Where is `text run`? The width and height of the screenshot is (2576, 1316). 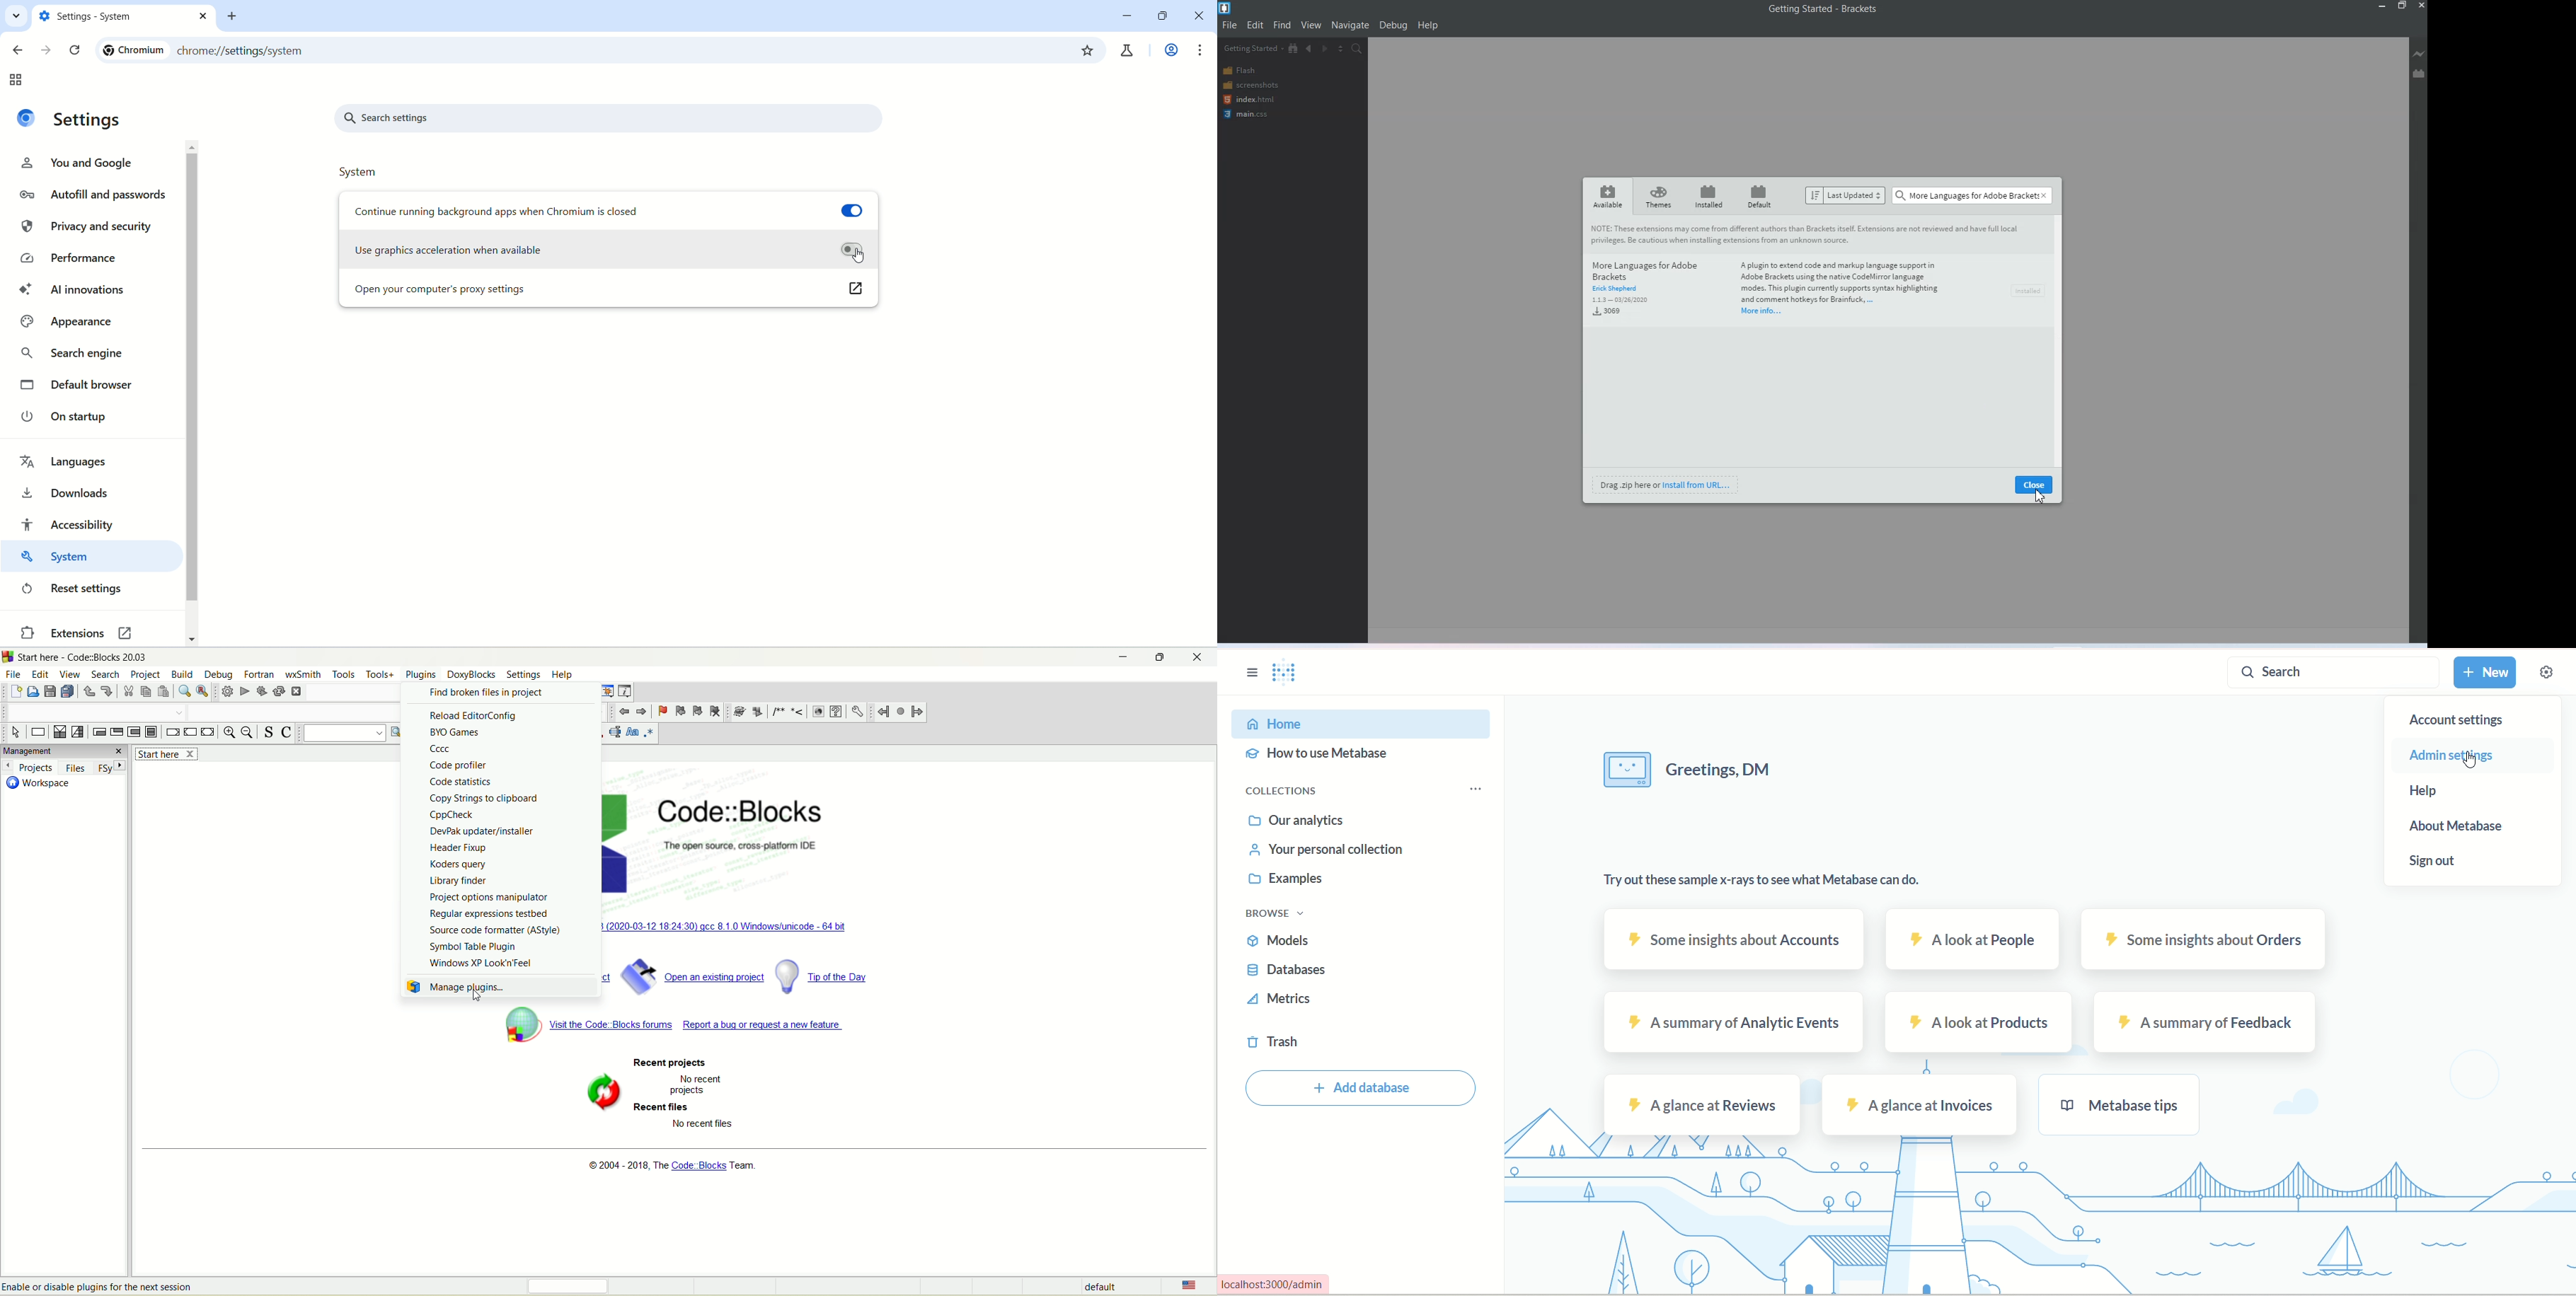
text run is located at coordinates (340, 734).